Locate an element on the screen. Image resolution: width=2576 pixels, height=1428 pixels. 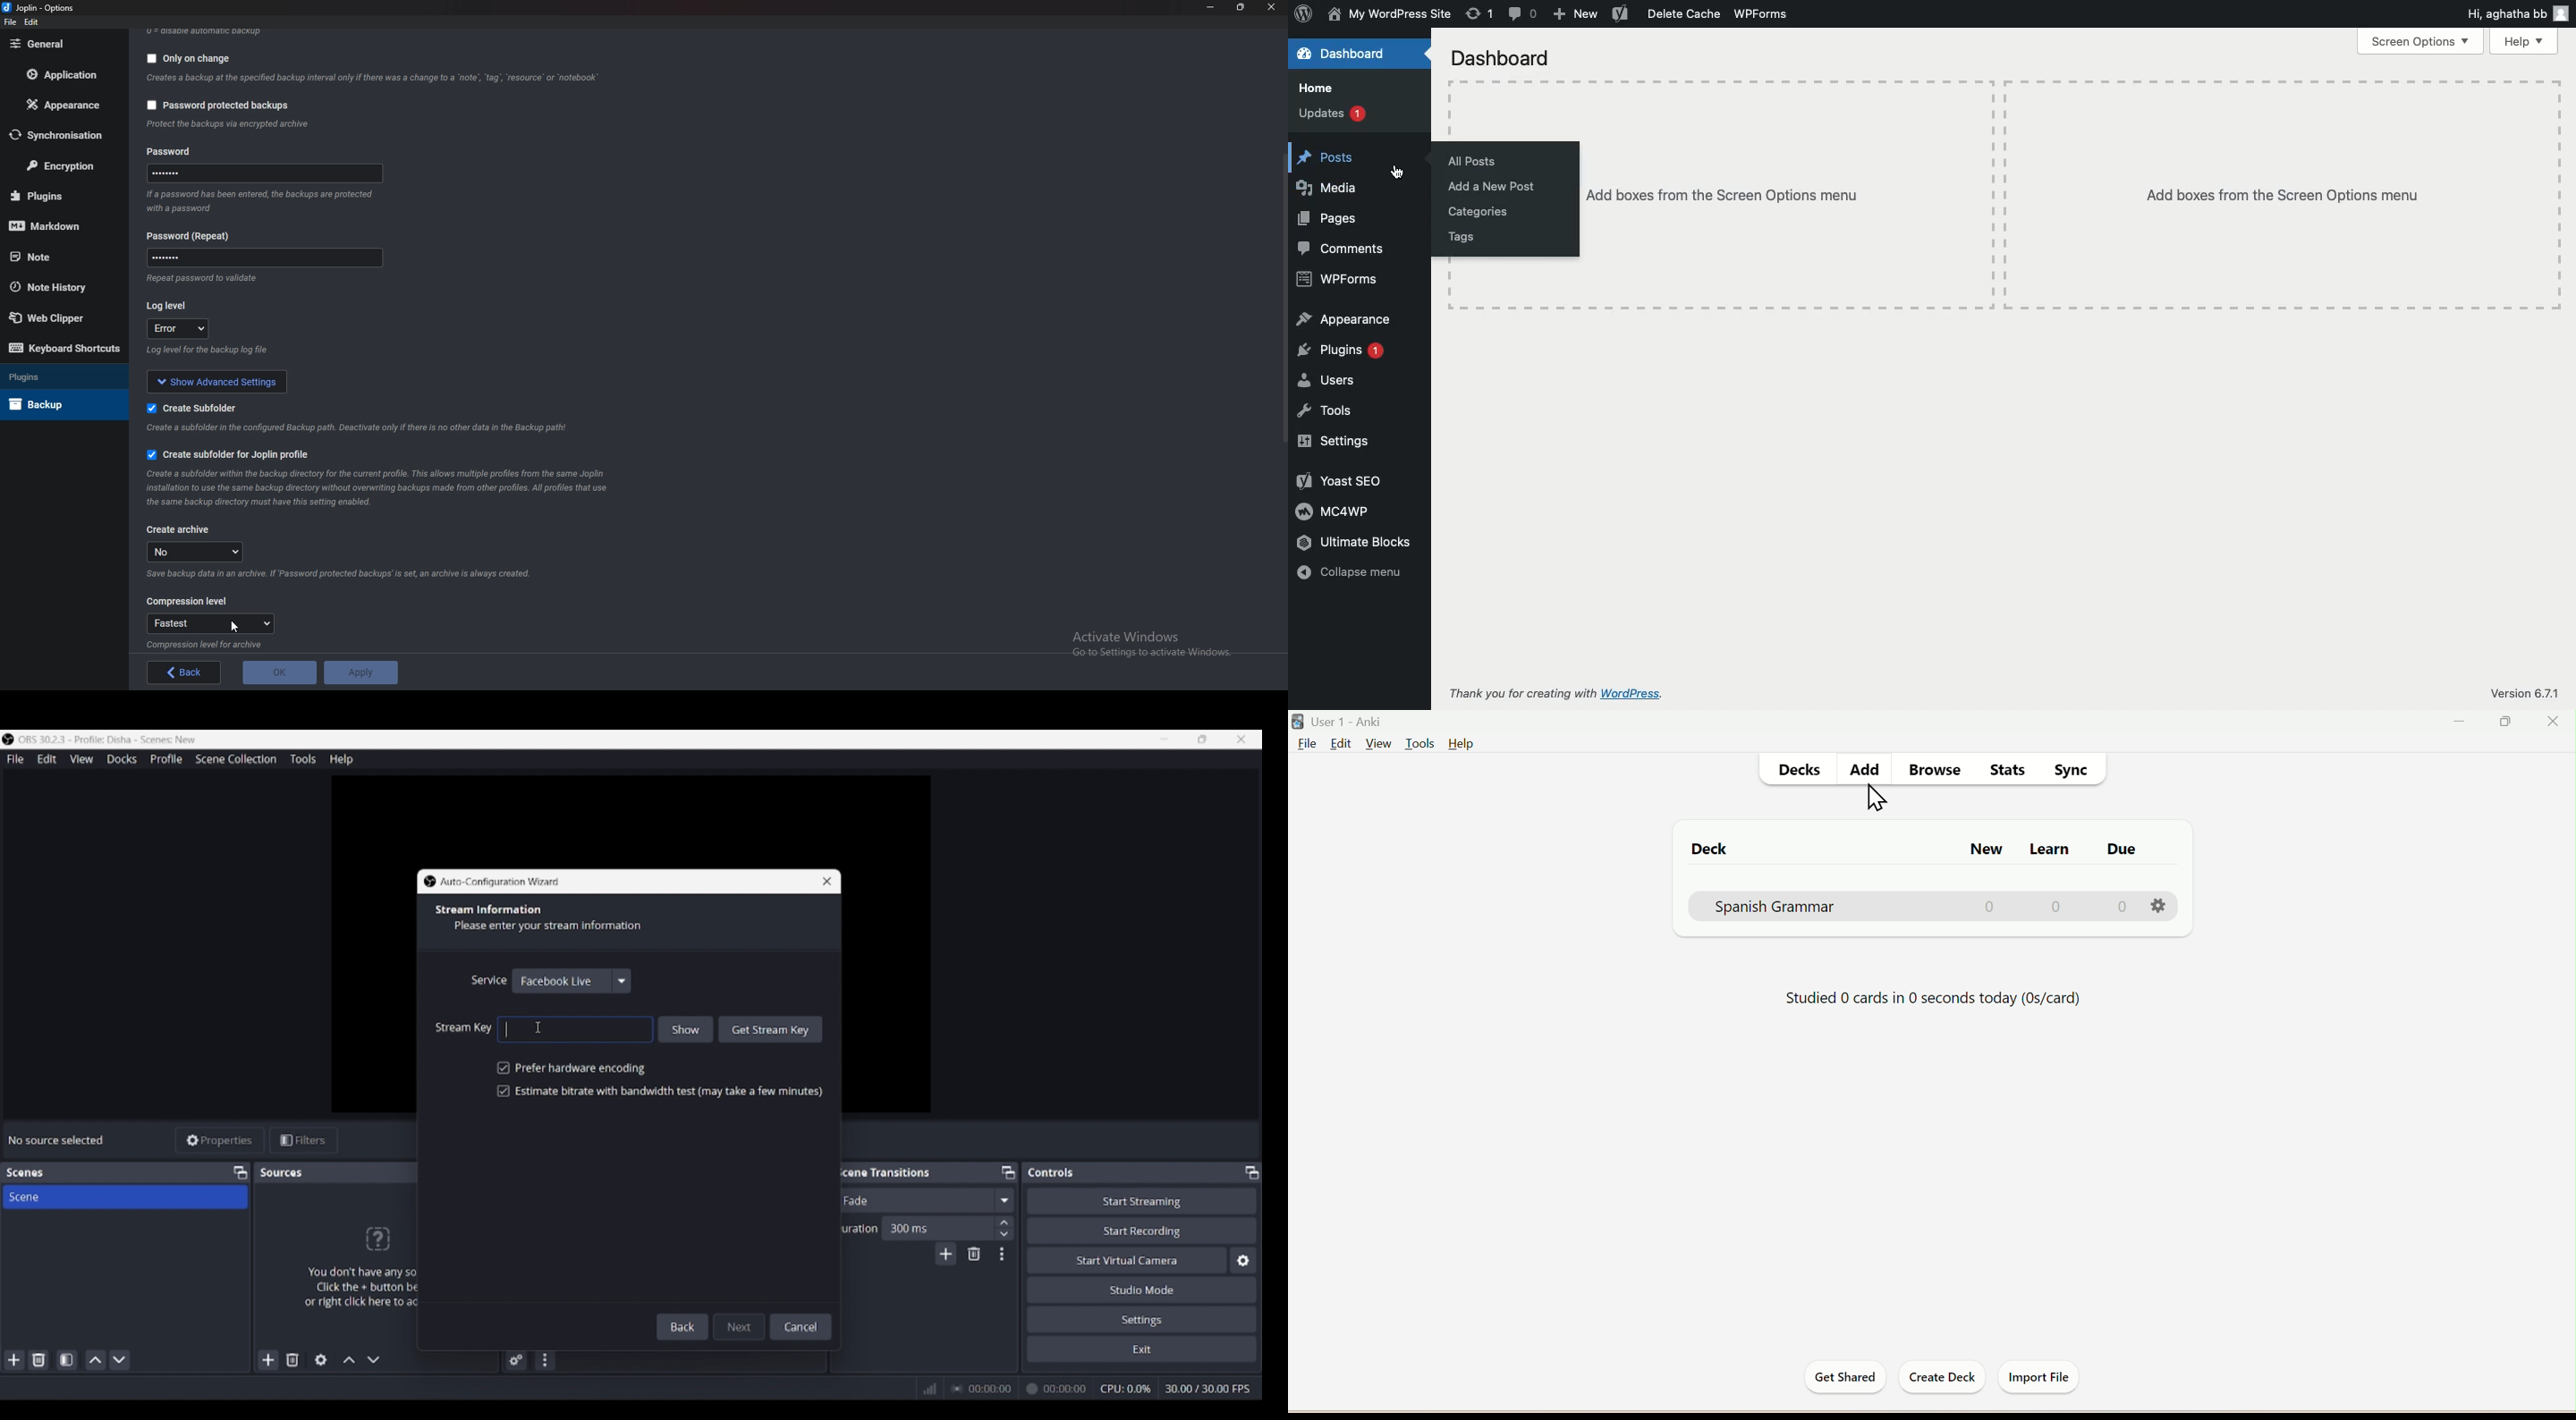
Get Started is located at coordinates (1847, 1378).